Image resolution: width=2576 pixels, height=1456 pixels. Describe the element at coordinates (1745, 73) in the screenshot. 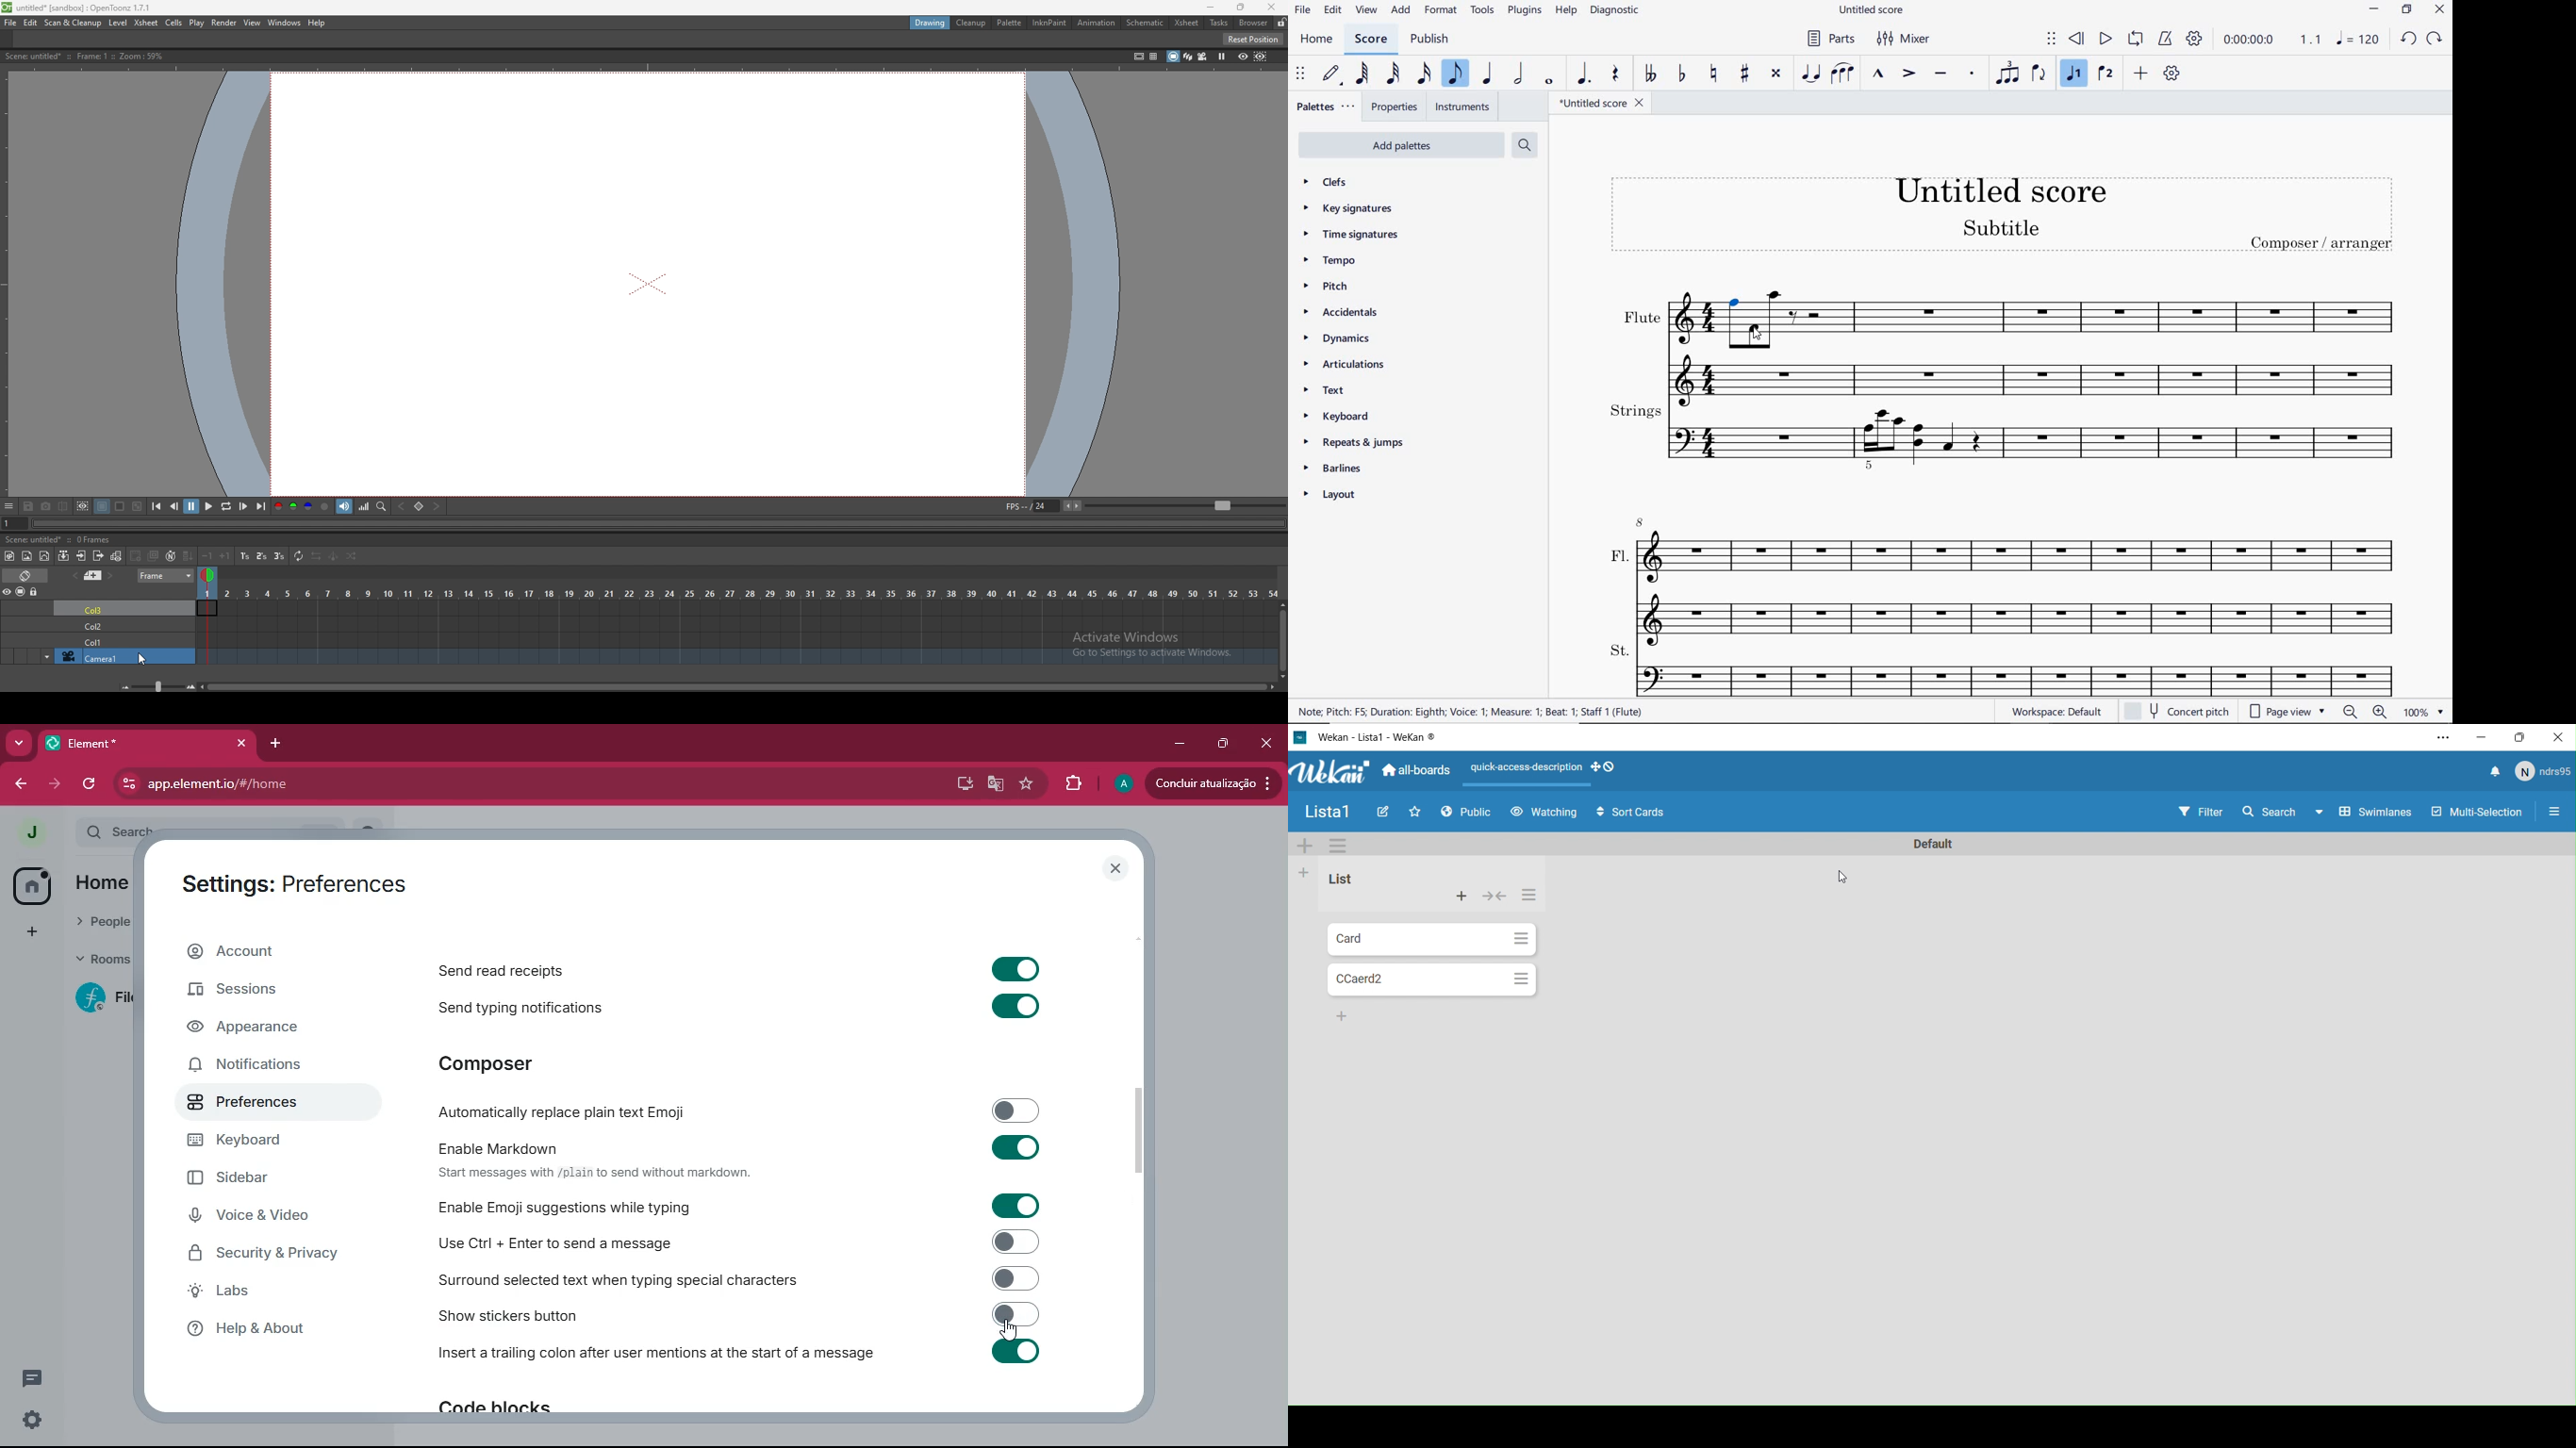

I see `TOGGLE SHARP` at that location.